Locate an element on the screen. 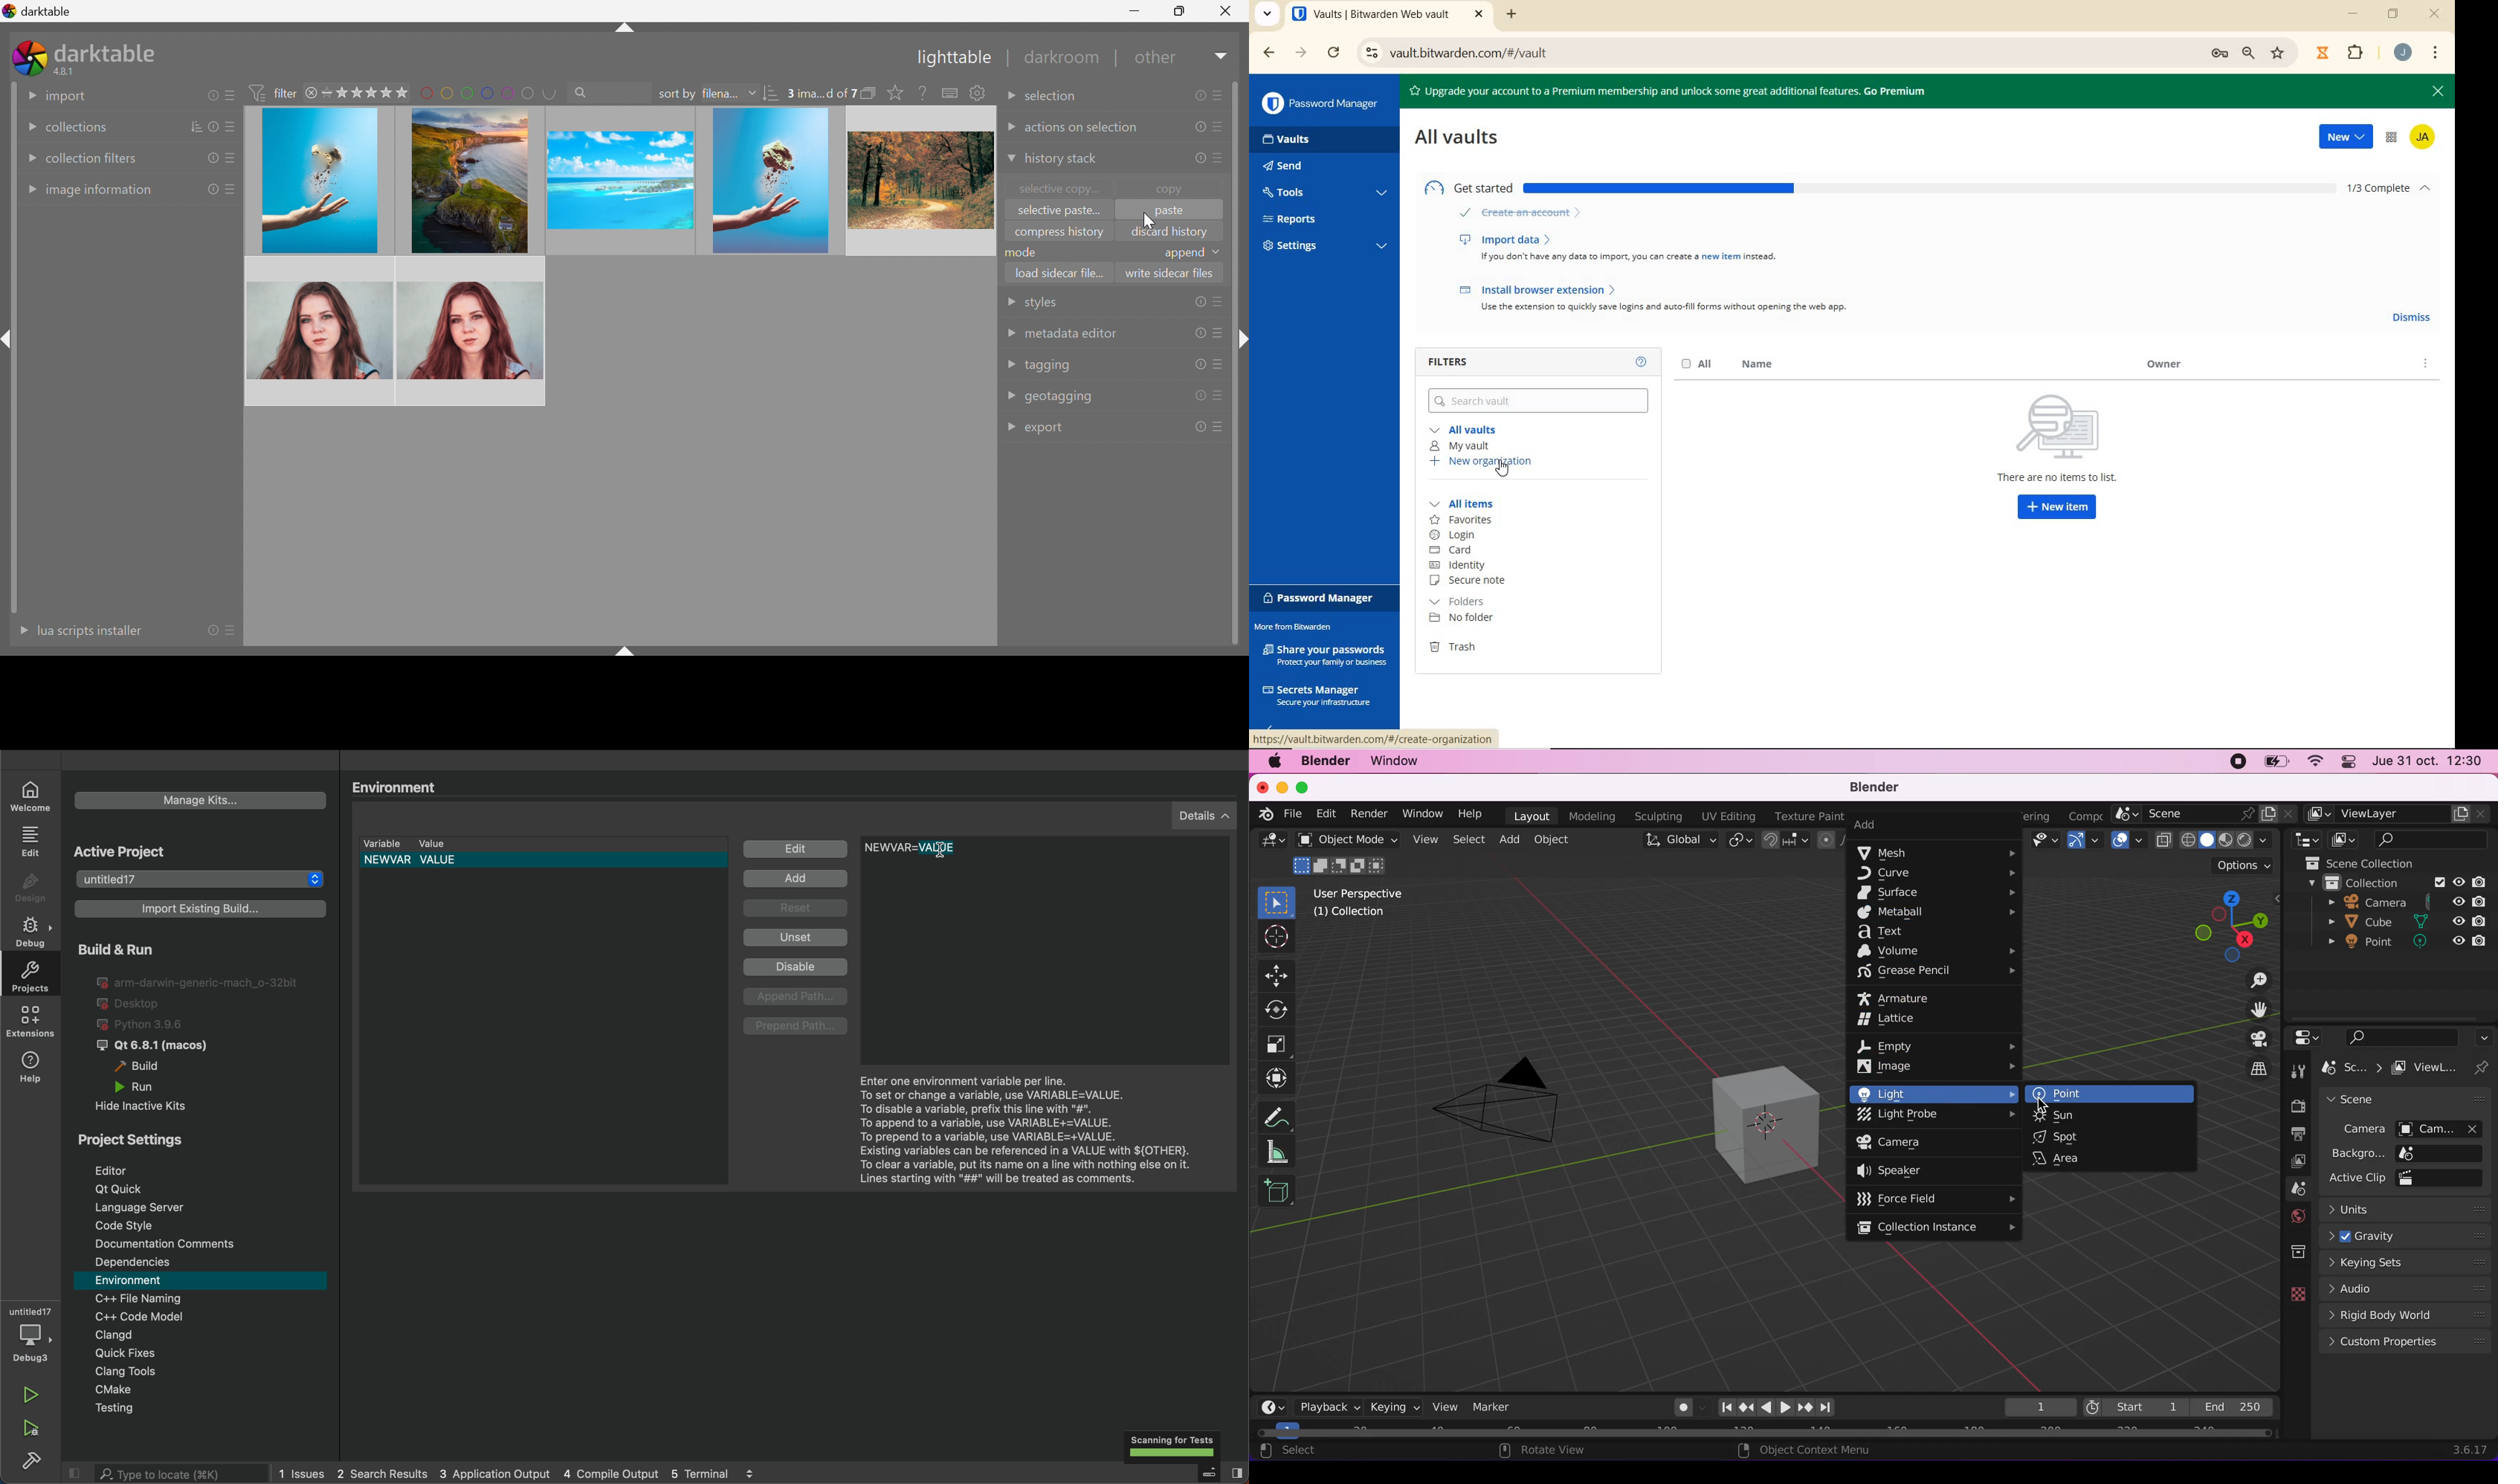  Drop Down is located at coordinates (1011, 364).